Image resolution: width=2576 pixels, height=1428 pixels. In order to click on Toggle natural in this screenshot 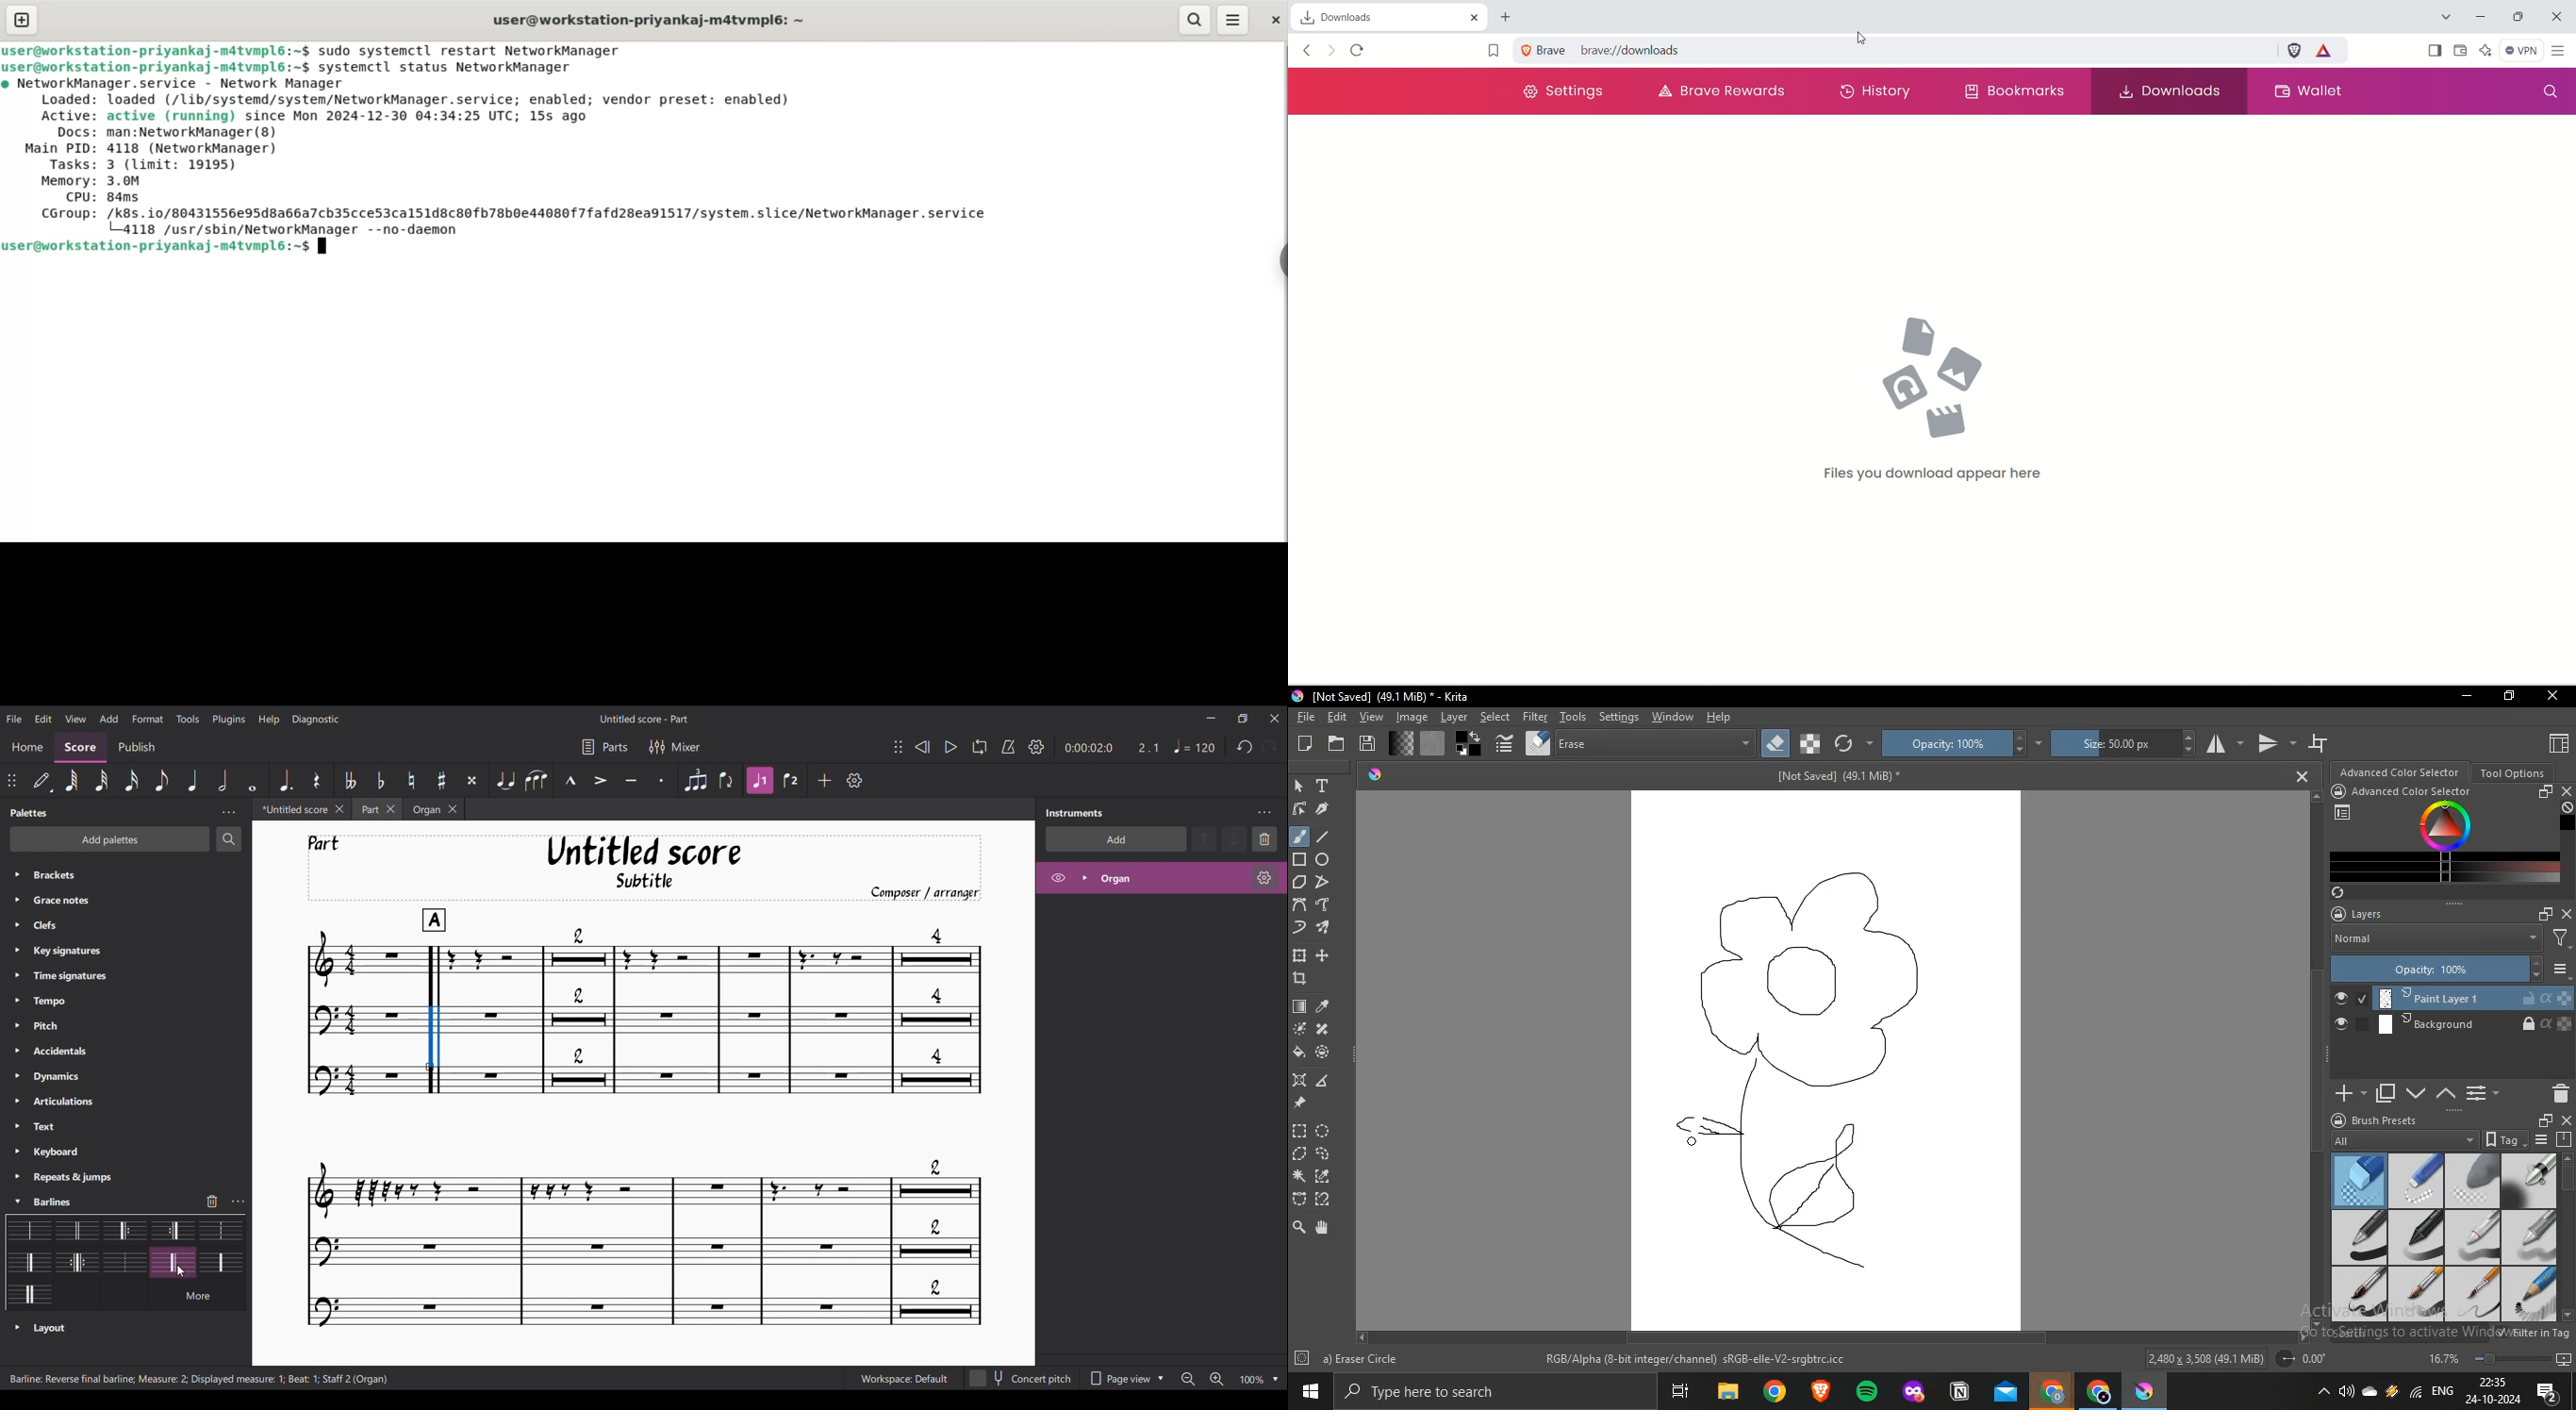, I will do `click(412, 780)`.